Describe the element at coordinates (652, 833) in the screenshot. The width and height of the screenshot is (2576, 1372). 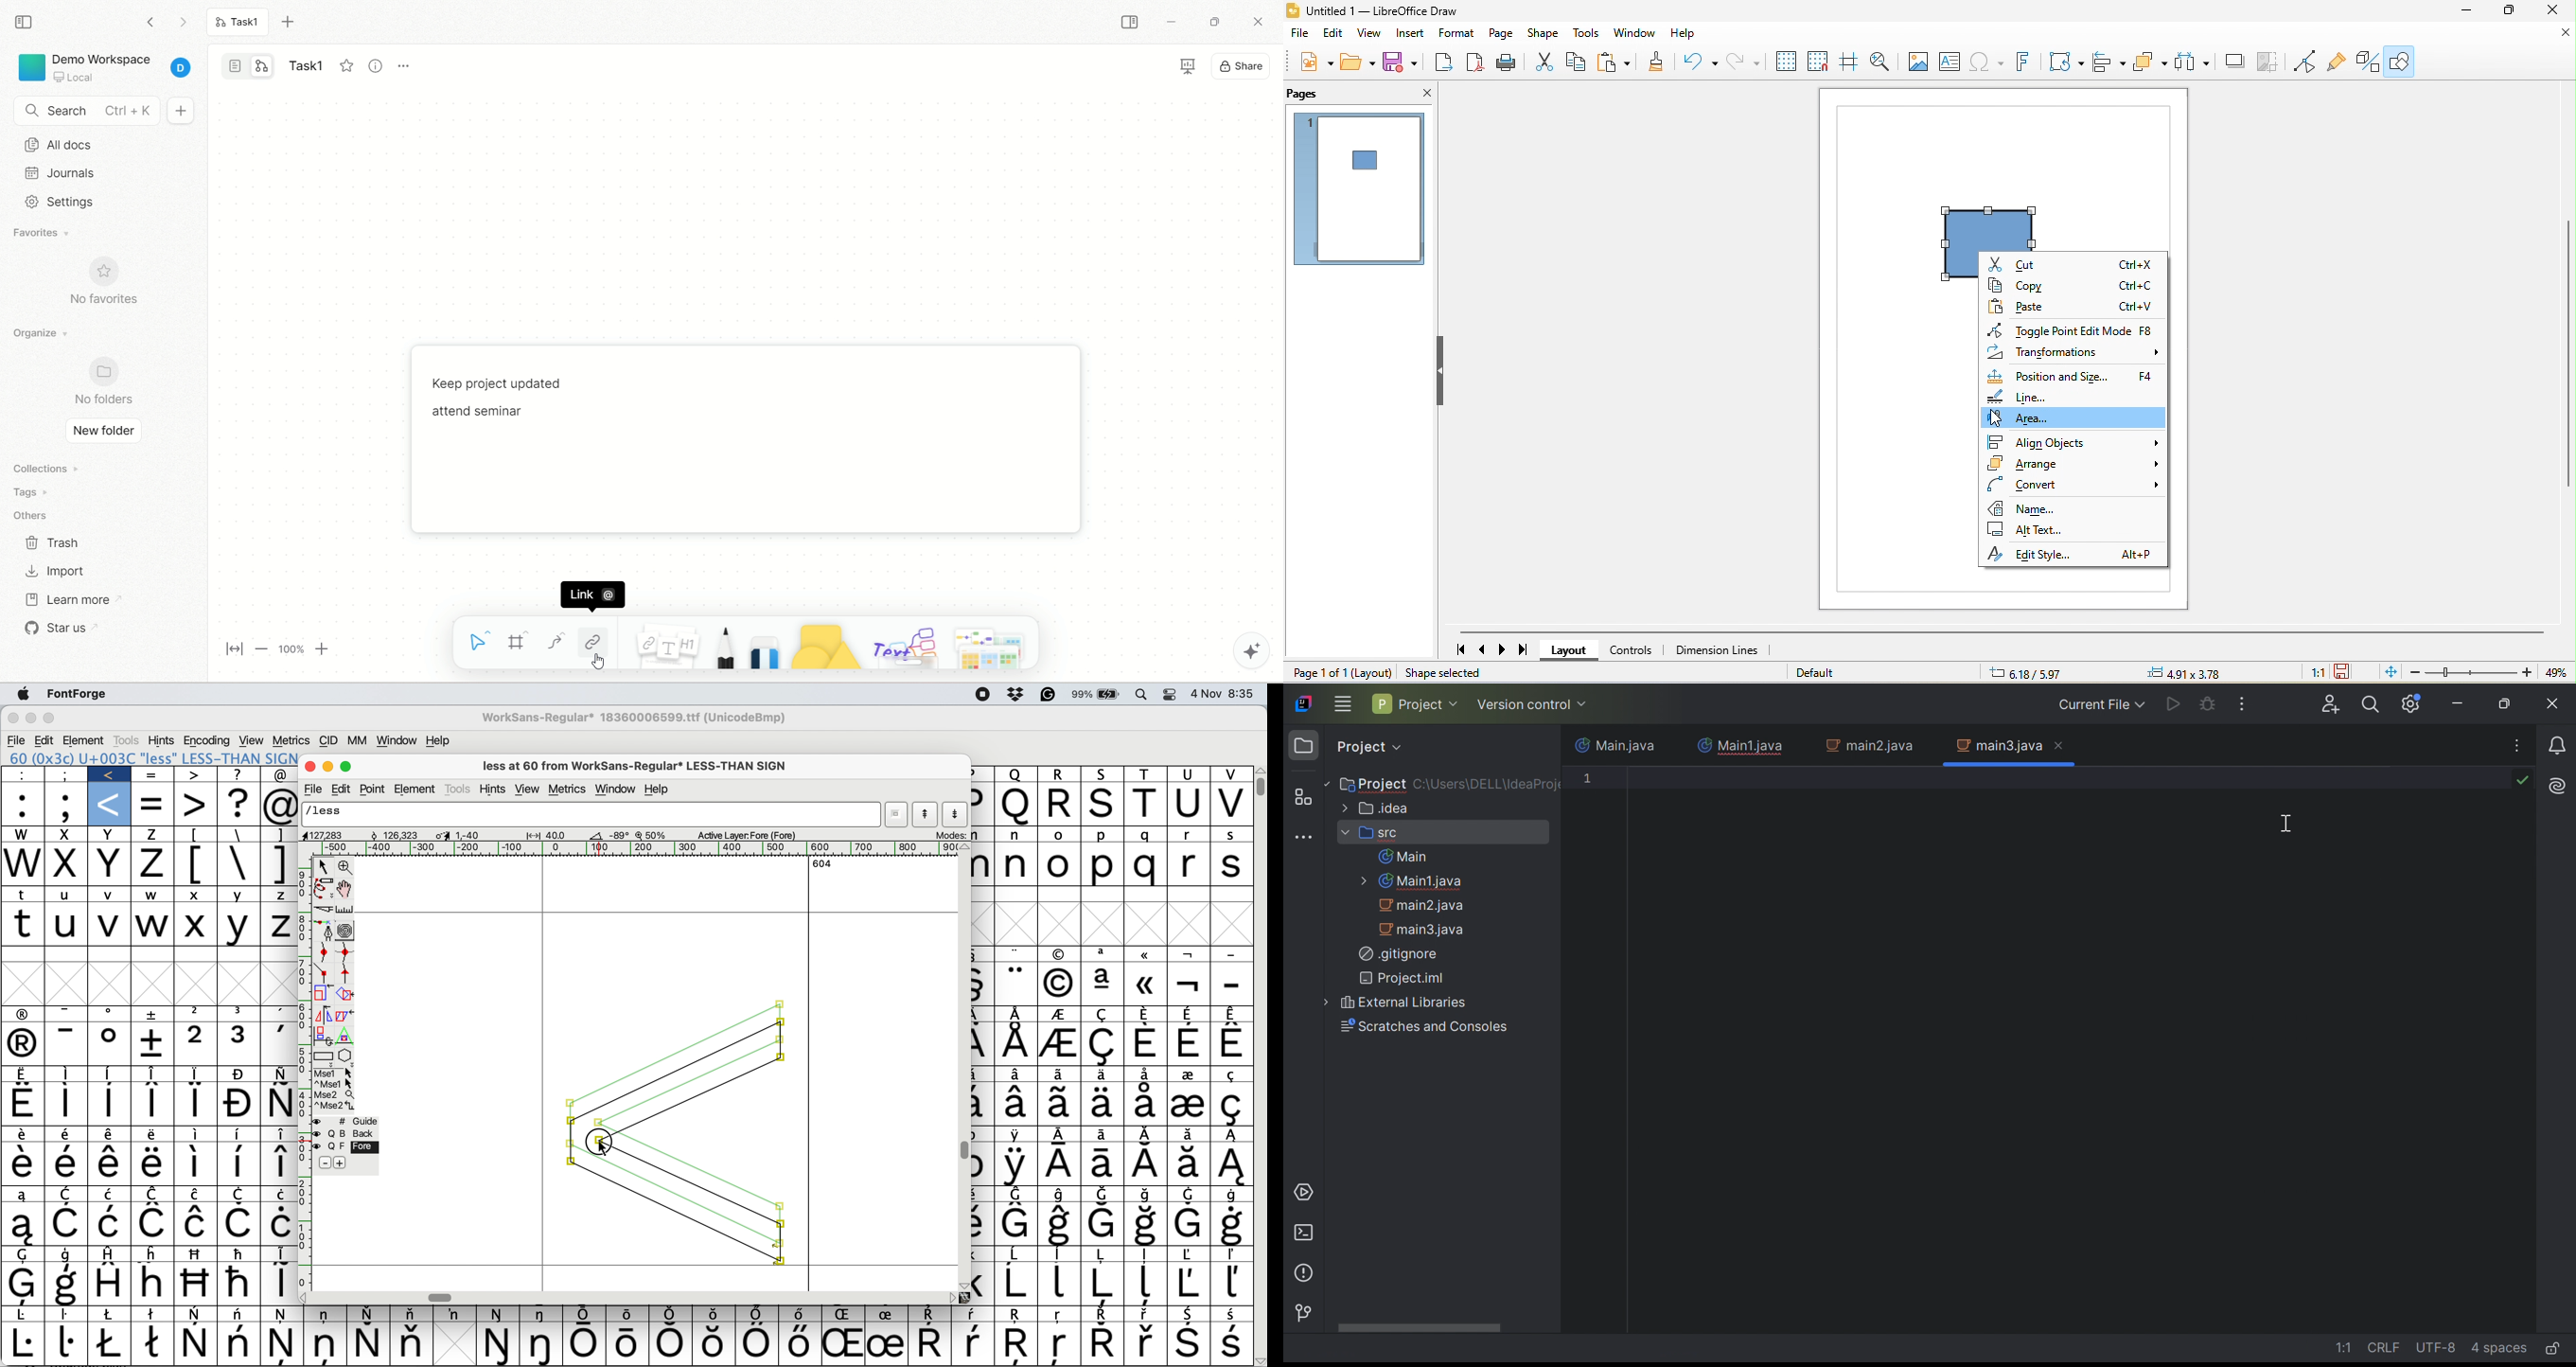
I see `zoom scale` at that location.